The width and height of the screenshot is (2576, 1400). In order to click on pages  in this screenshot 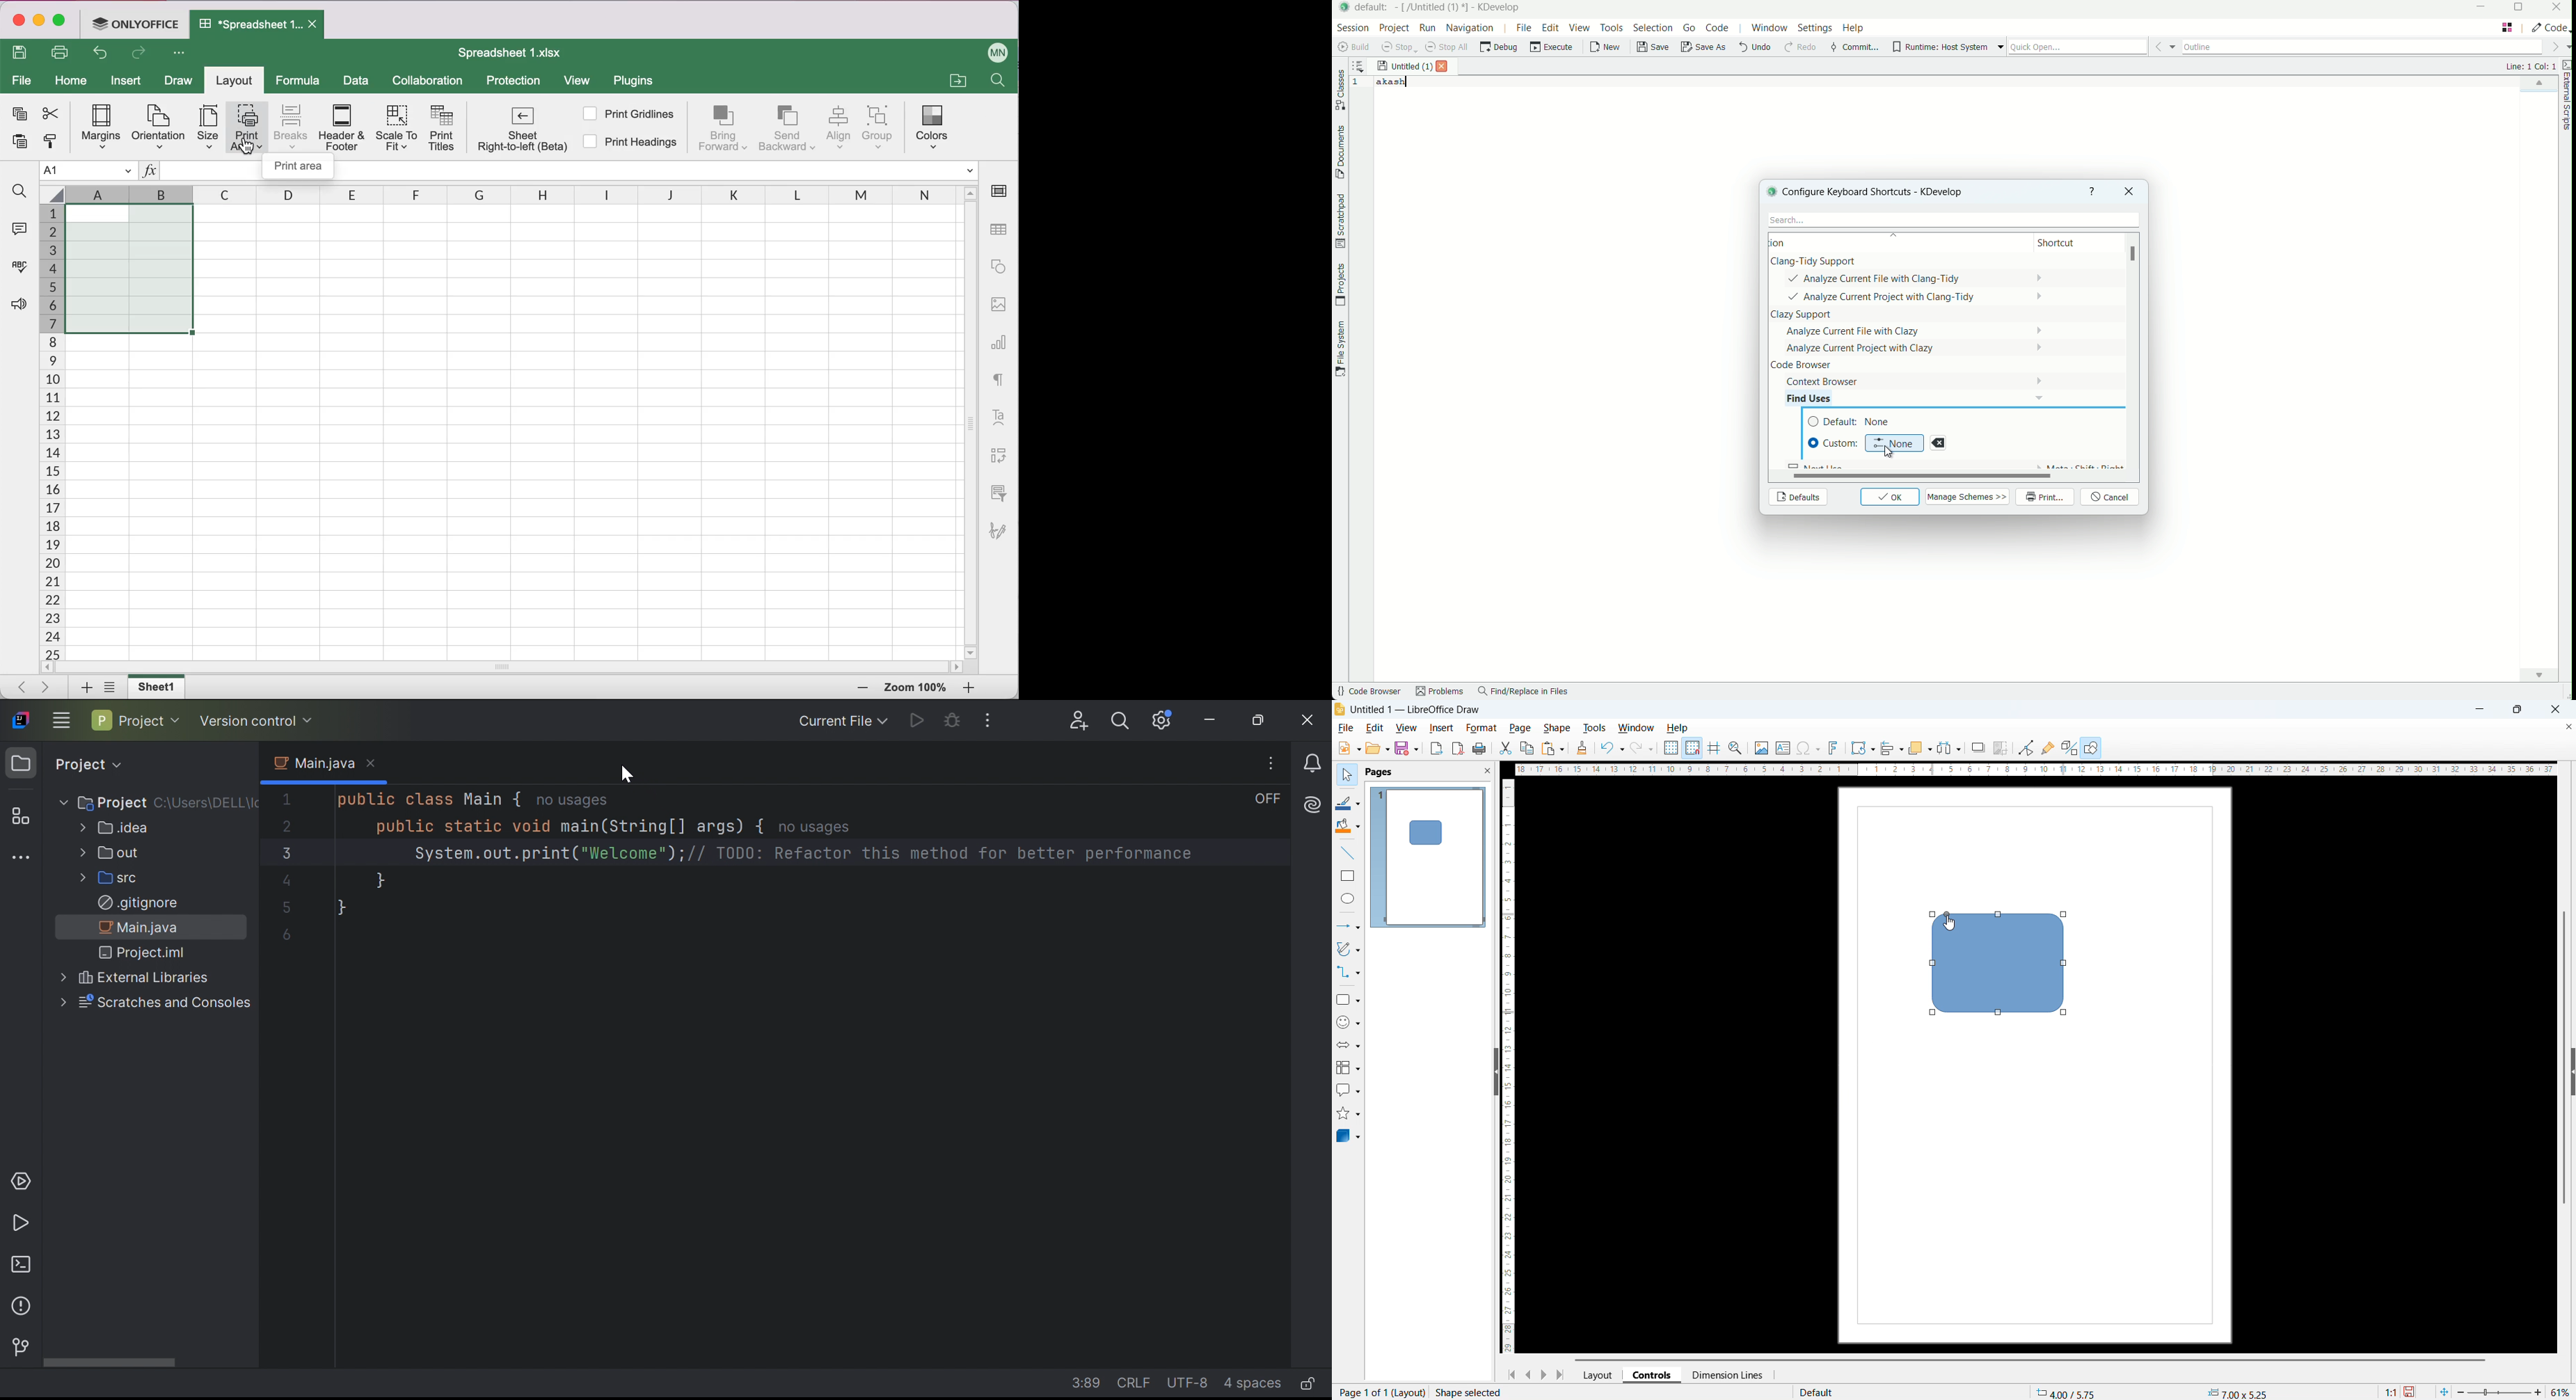, I will do `click(1378, 773)`.